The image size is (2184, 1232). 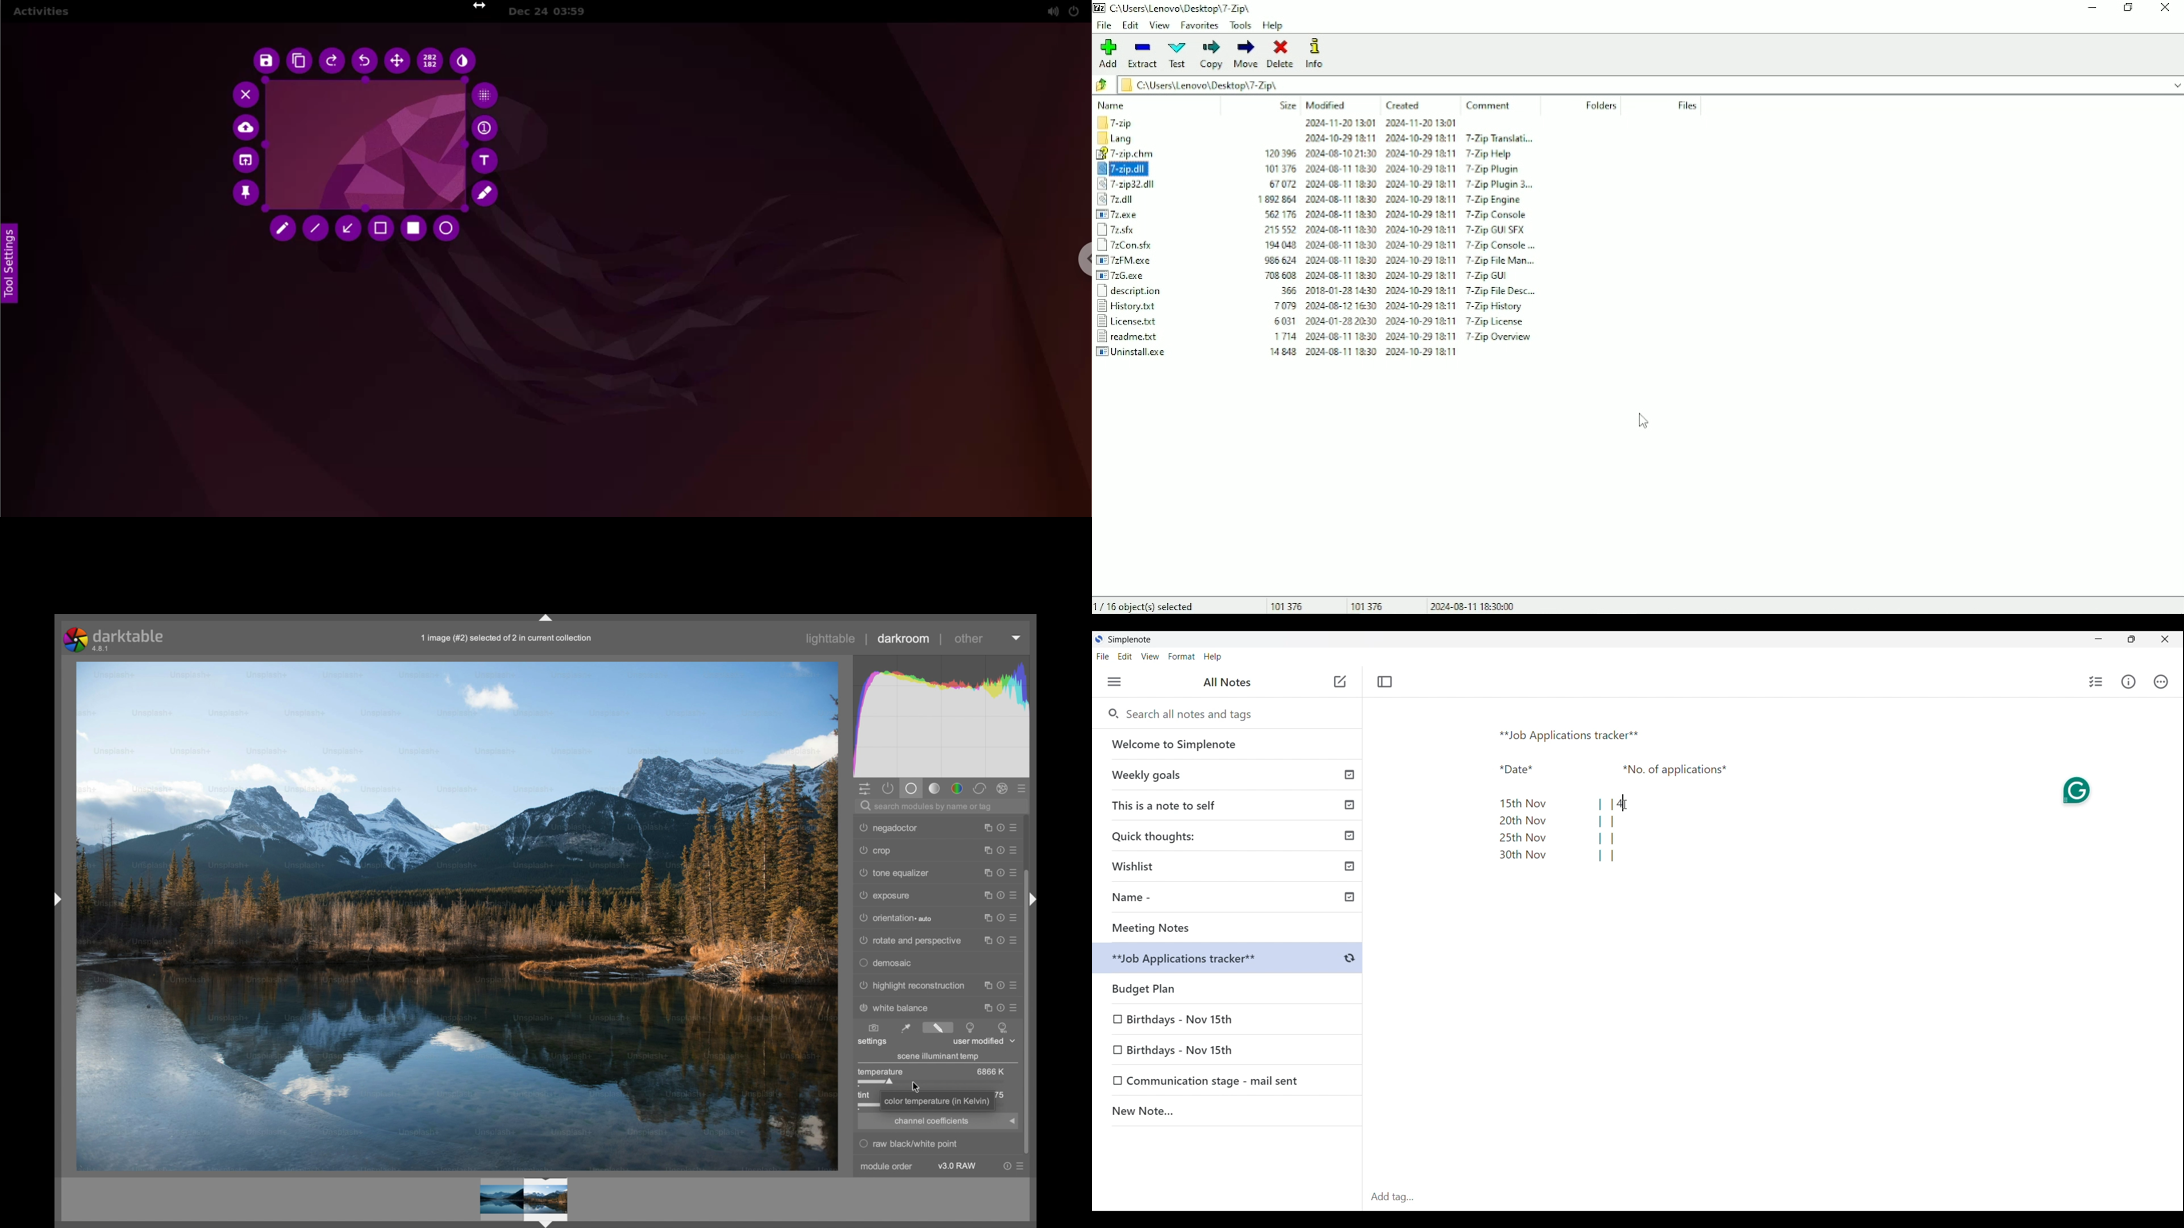 I want to click on presets, so click(x=1014, y=848).